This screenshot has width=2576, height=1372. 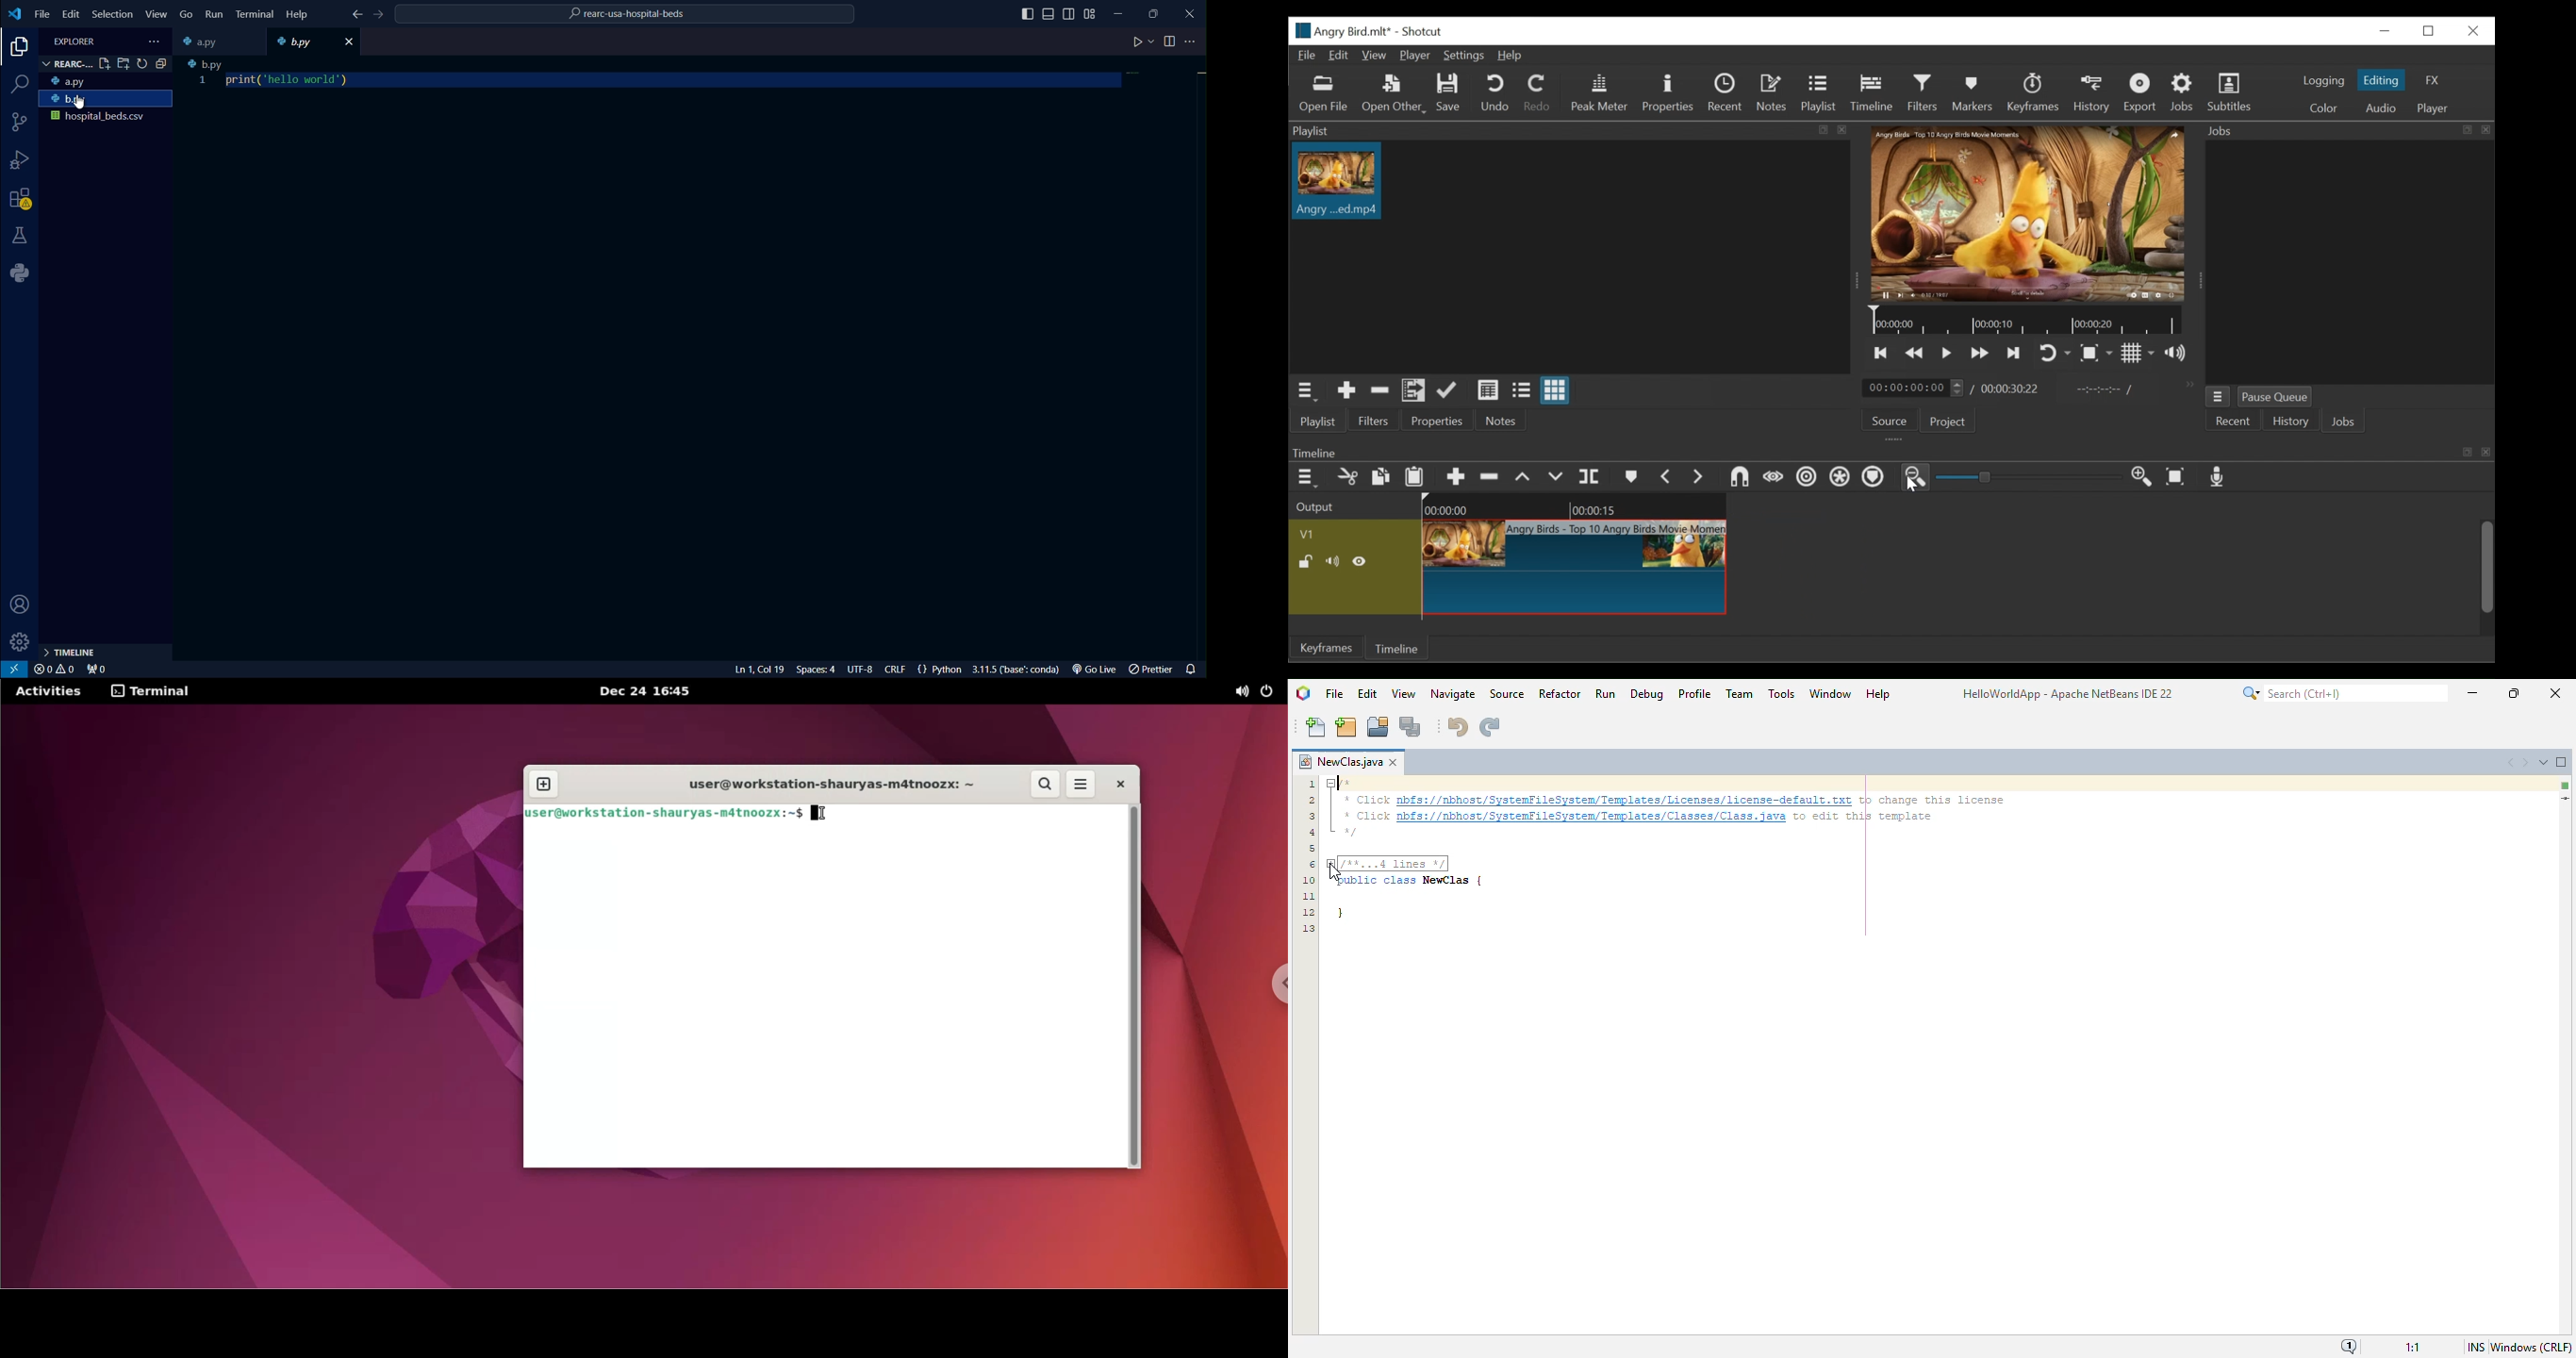 What do you see at coordinates (1374, 421) in the screenshot?
I see `Filters` at bounding box center [1374, 421].